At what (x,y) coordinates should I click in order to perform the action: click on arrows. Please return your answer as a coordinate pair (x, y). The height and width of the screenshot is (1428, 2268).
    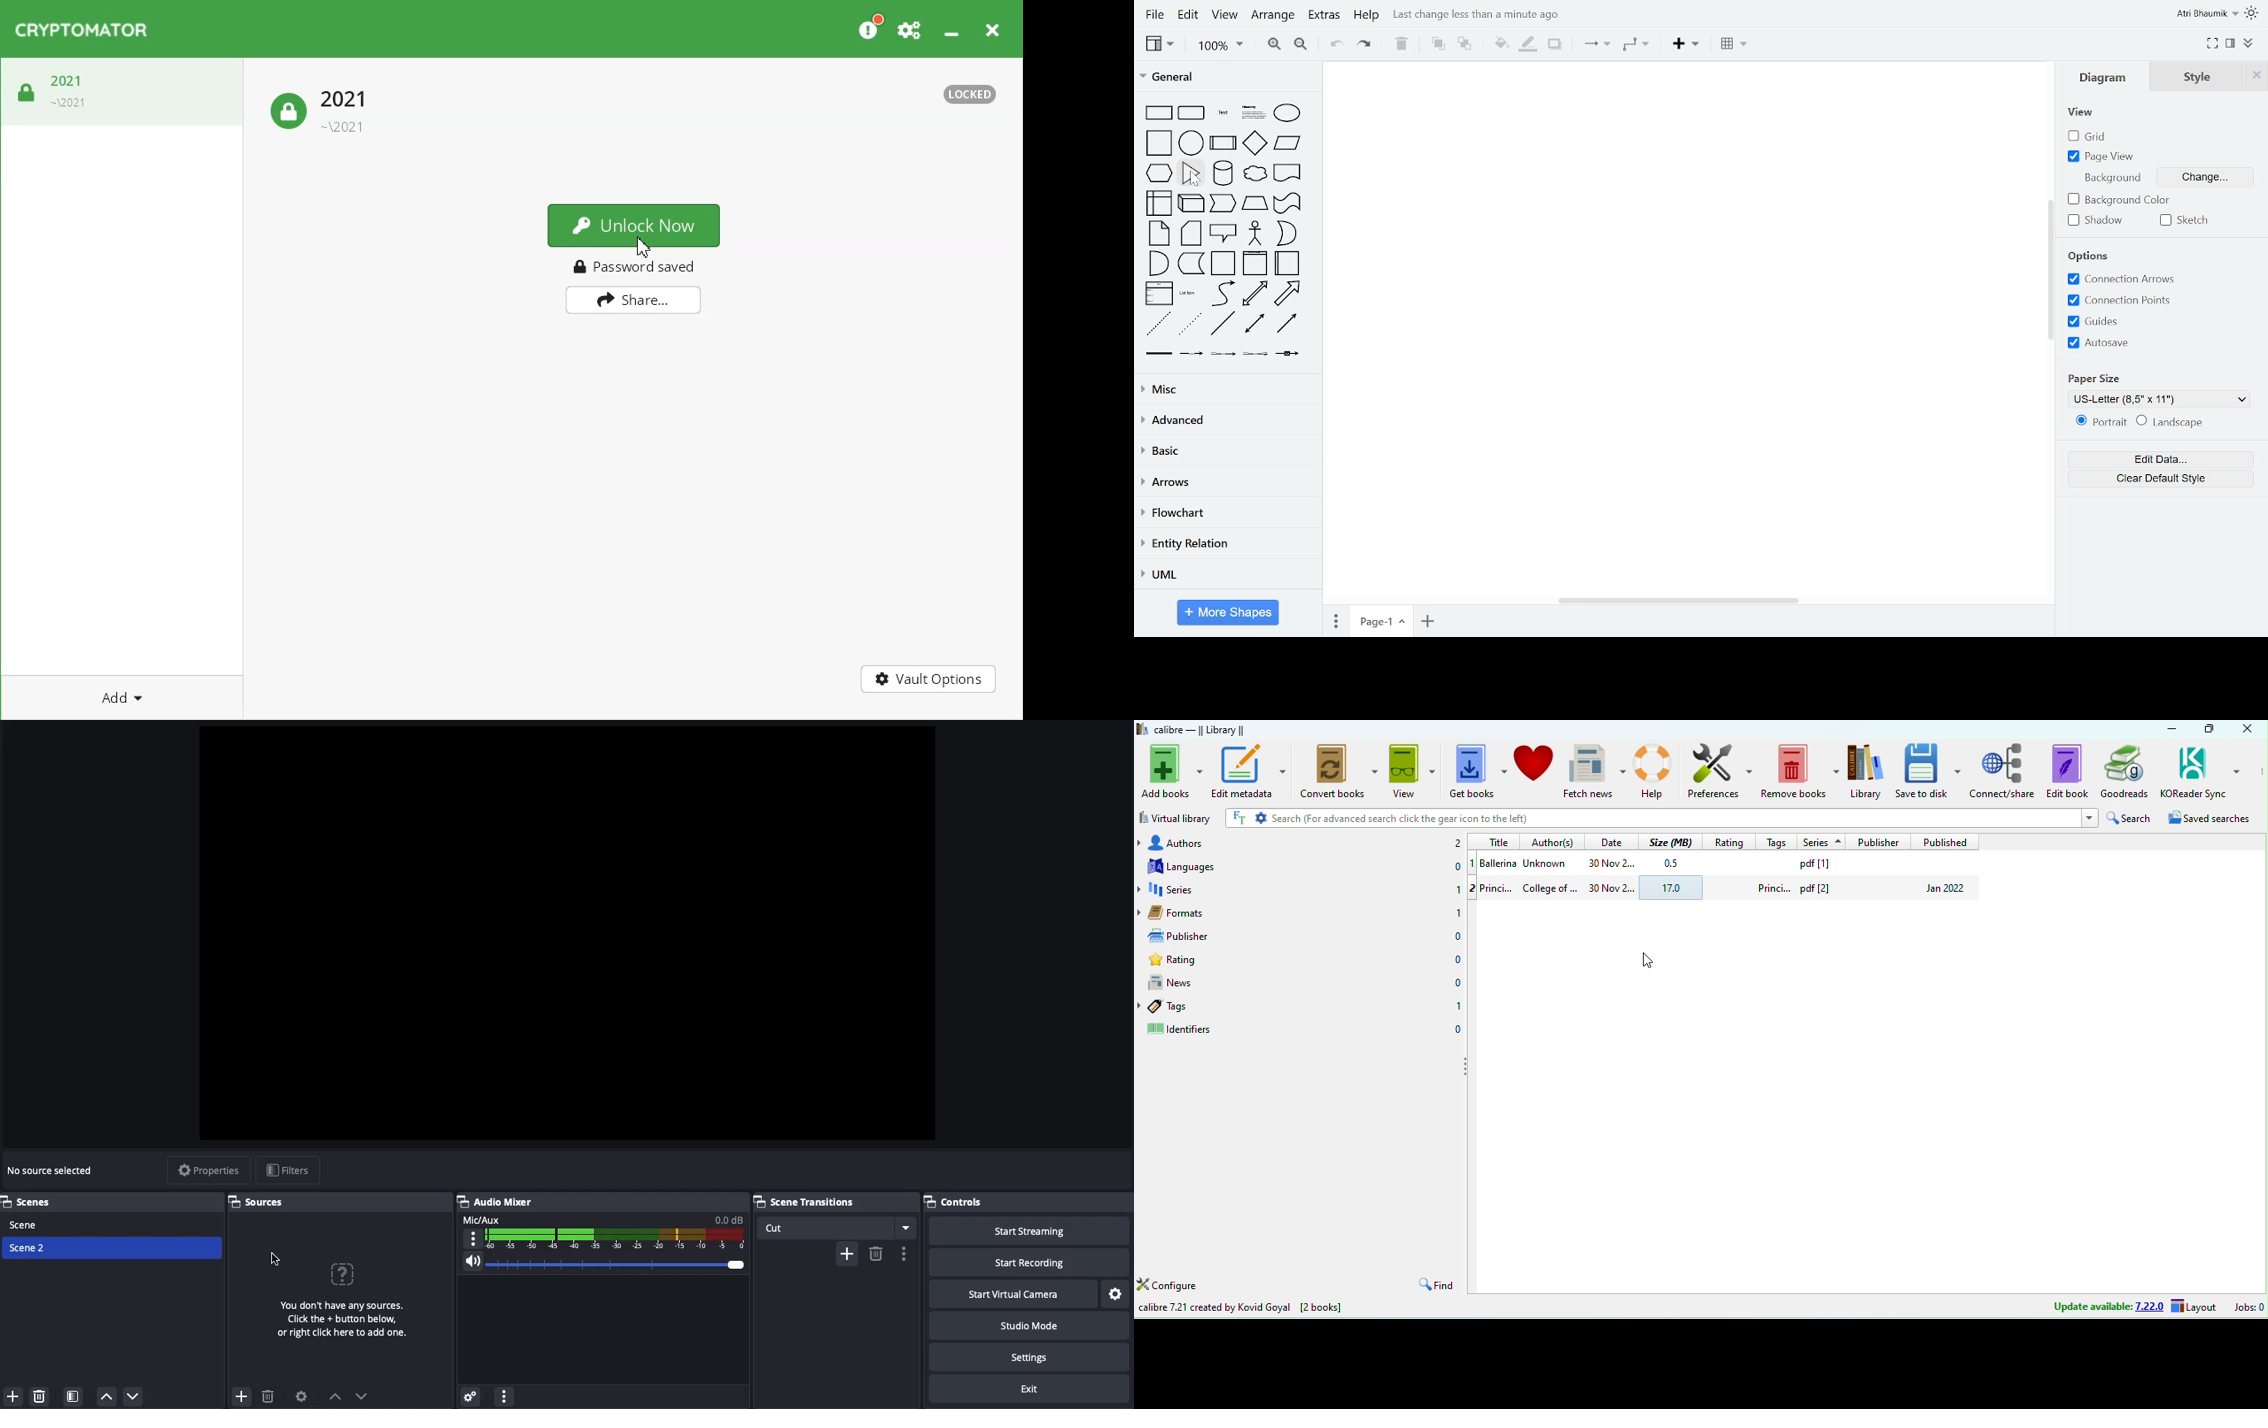
    Looking at the image, I should click on (1225, 484).